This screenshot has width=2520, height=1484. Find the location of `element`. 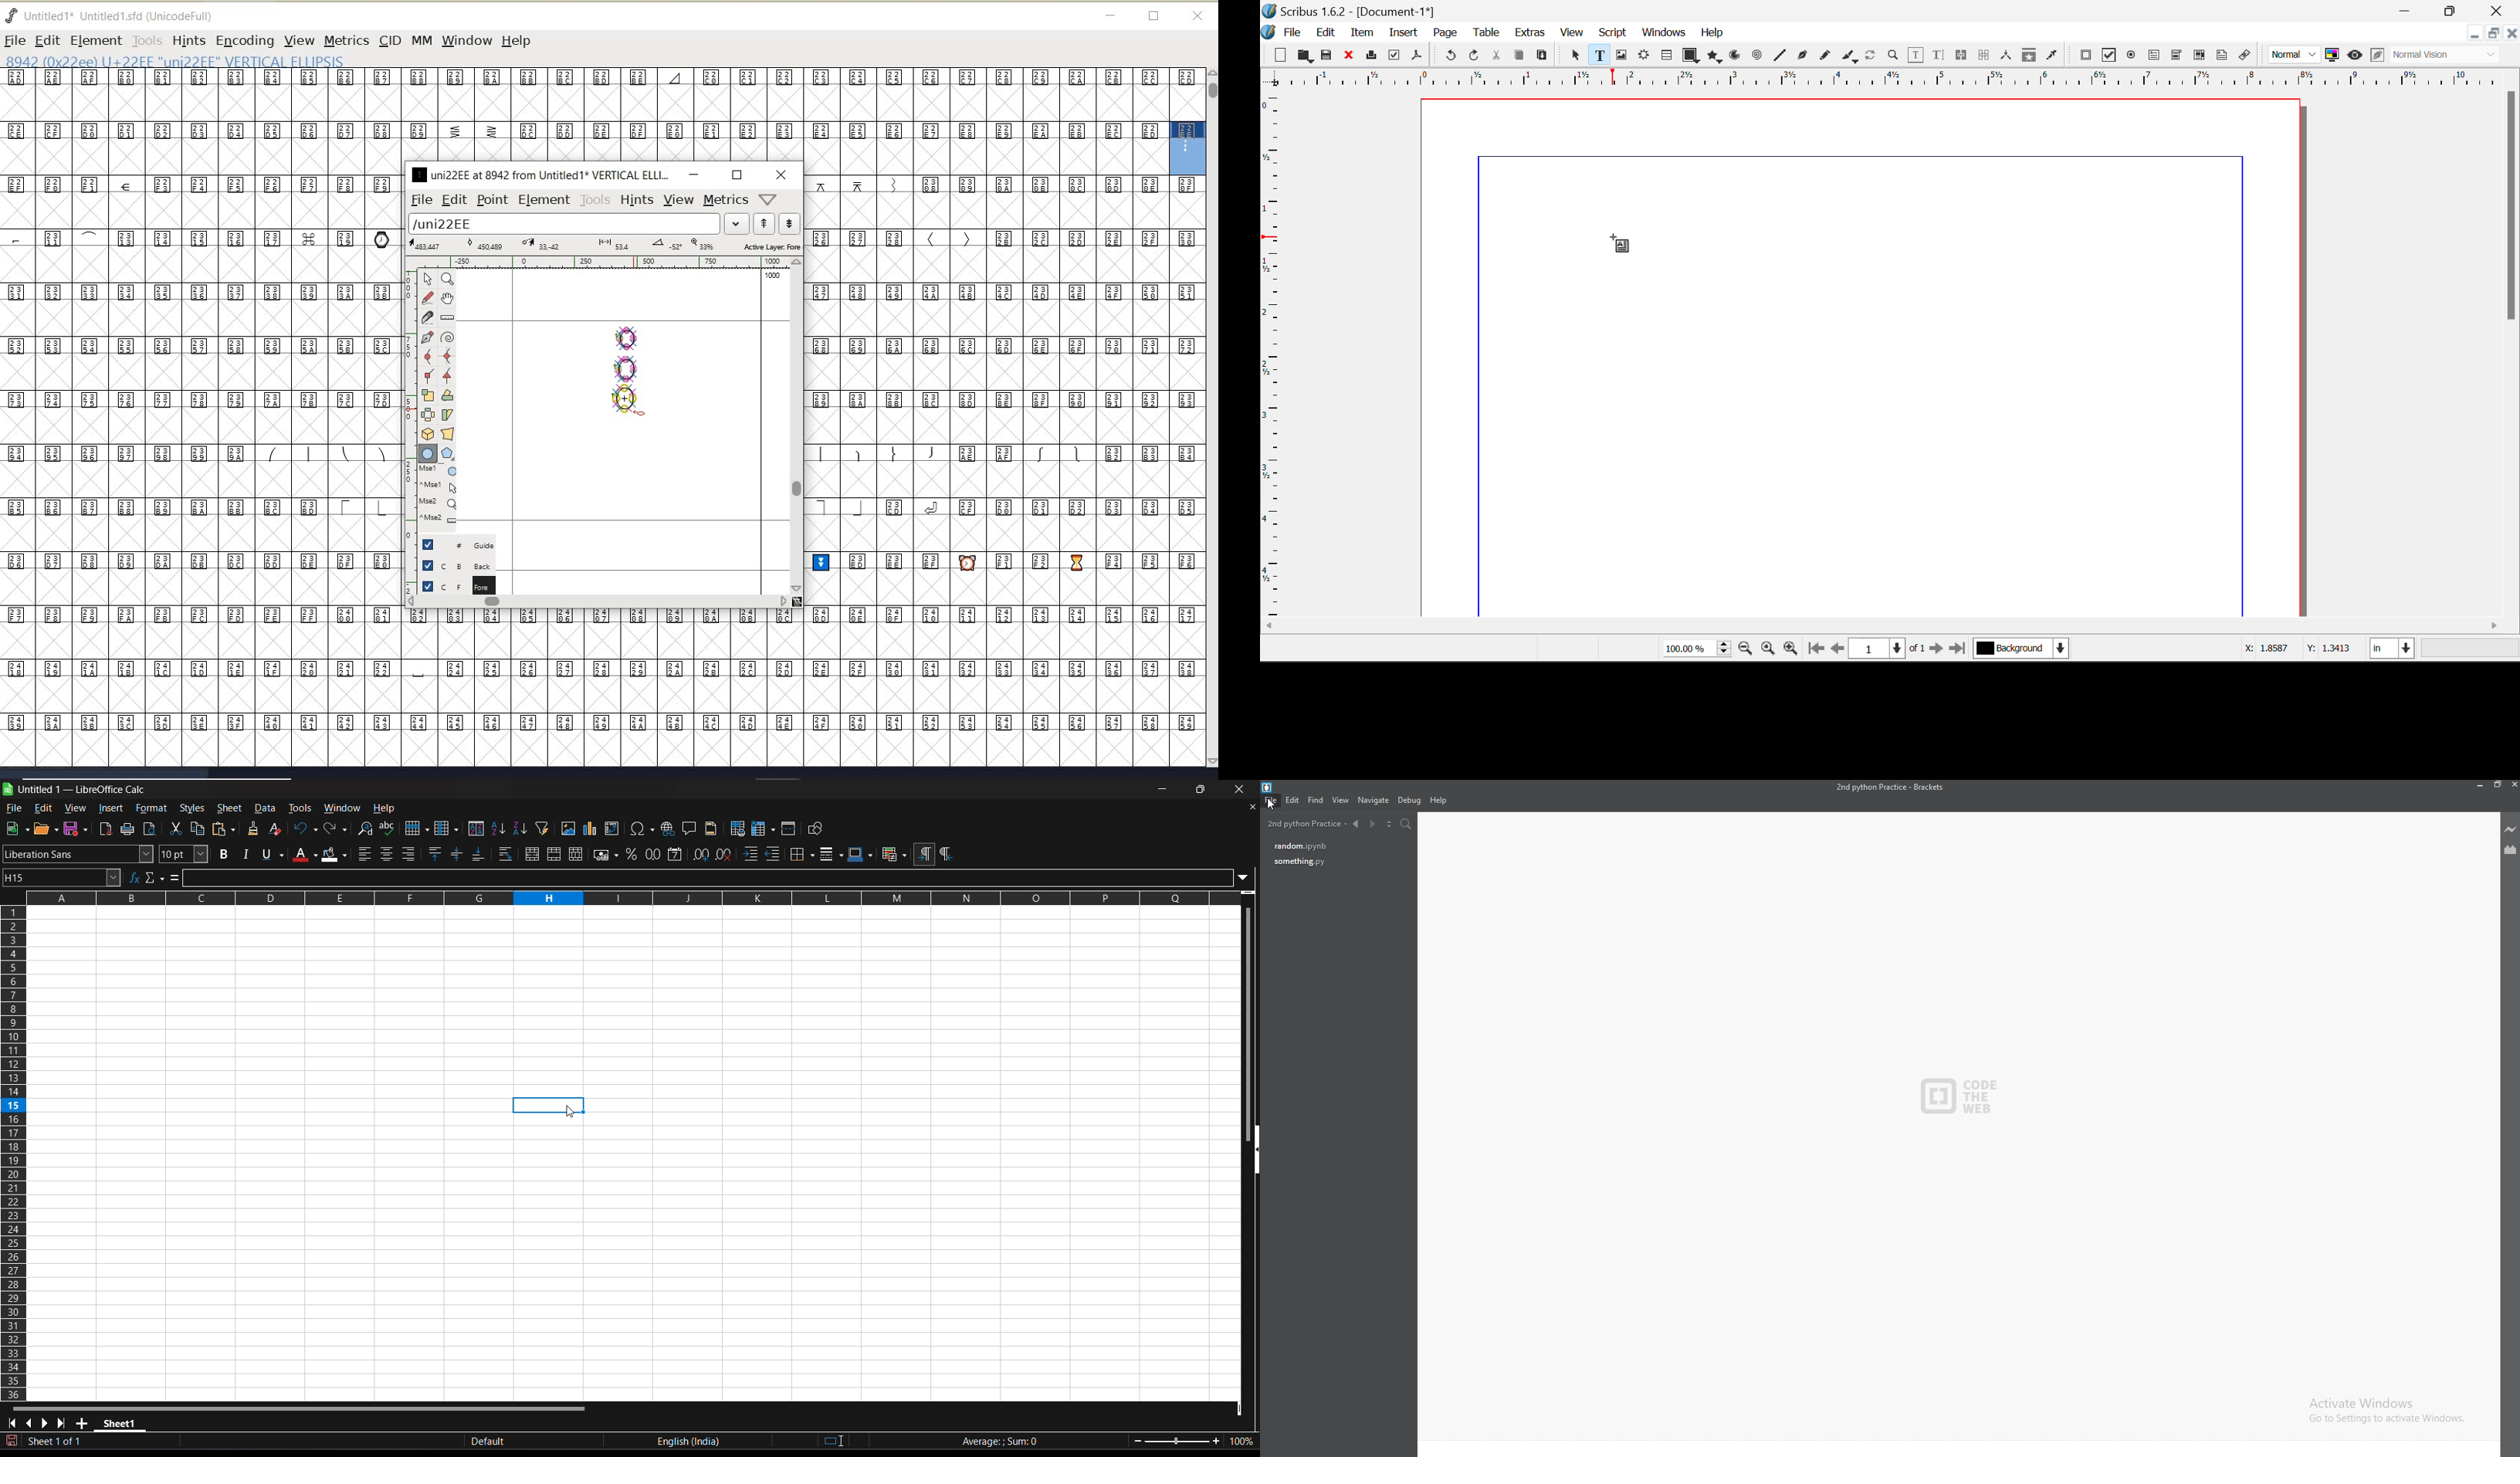

element is located at coordinates (545, 199).